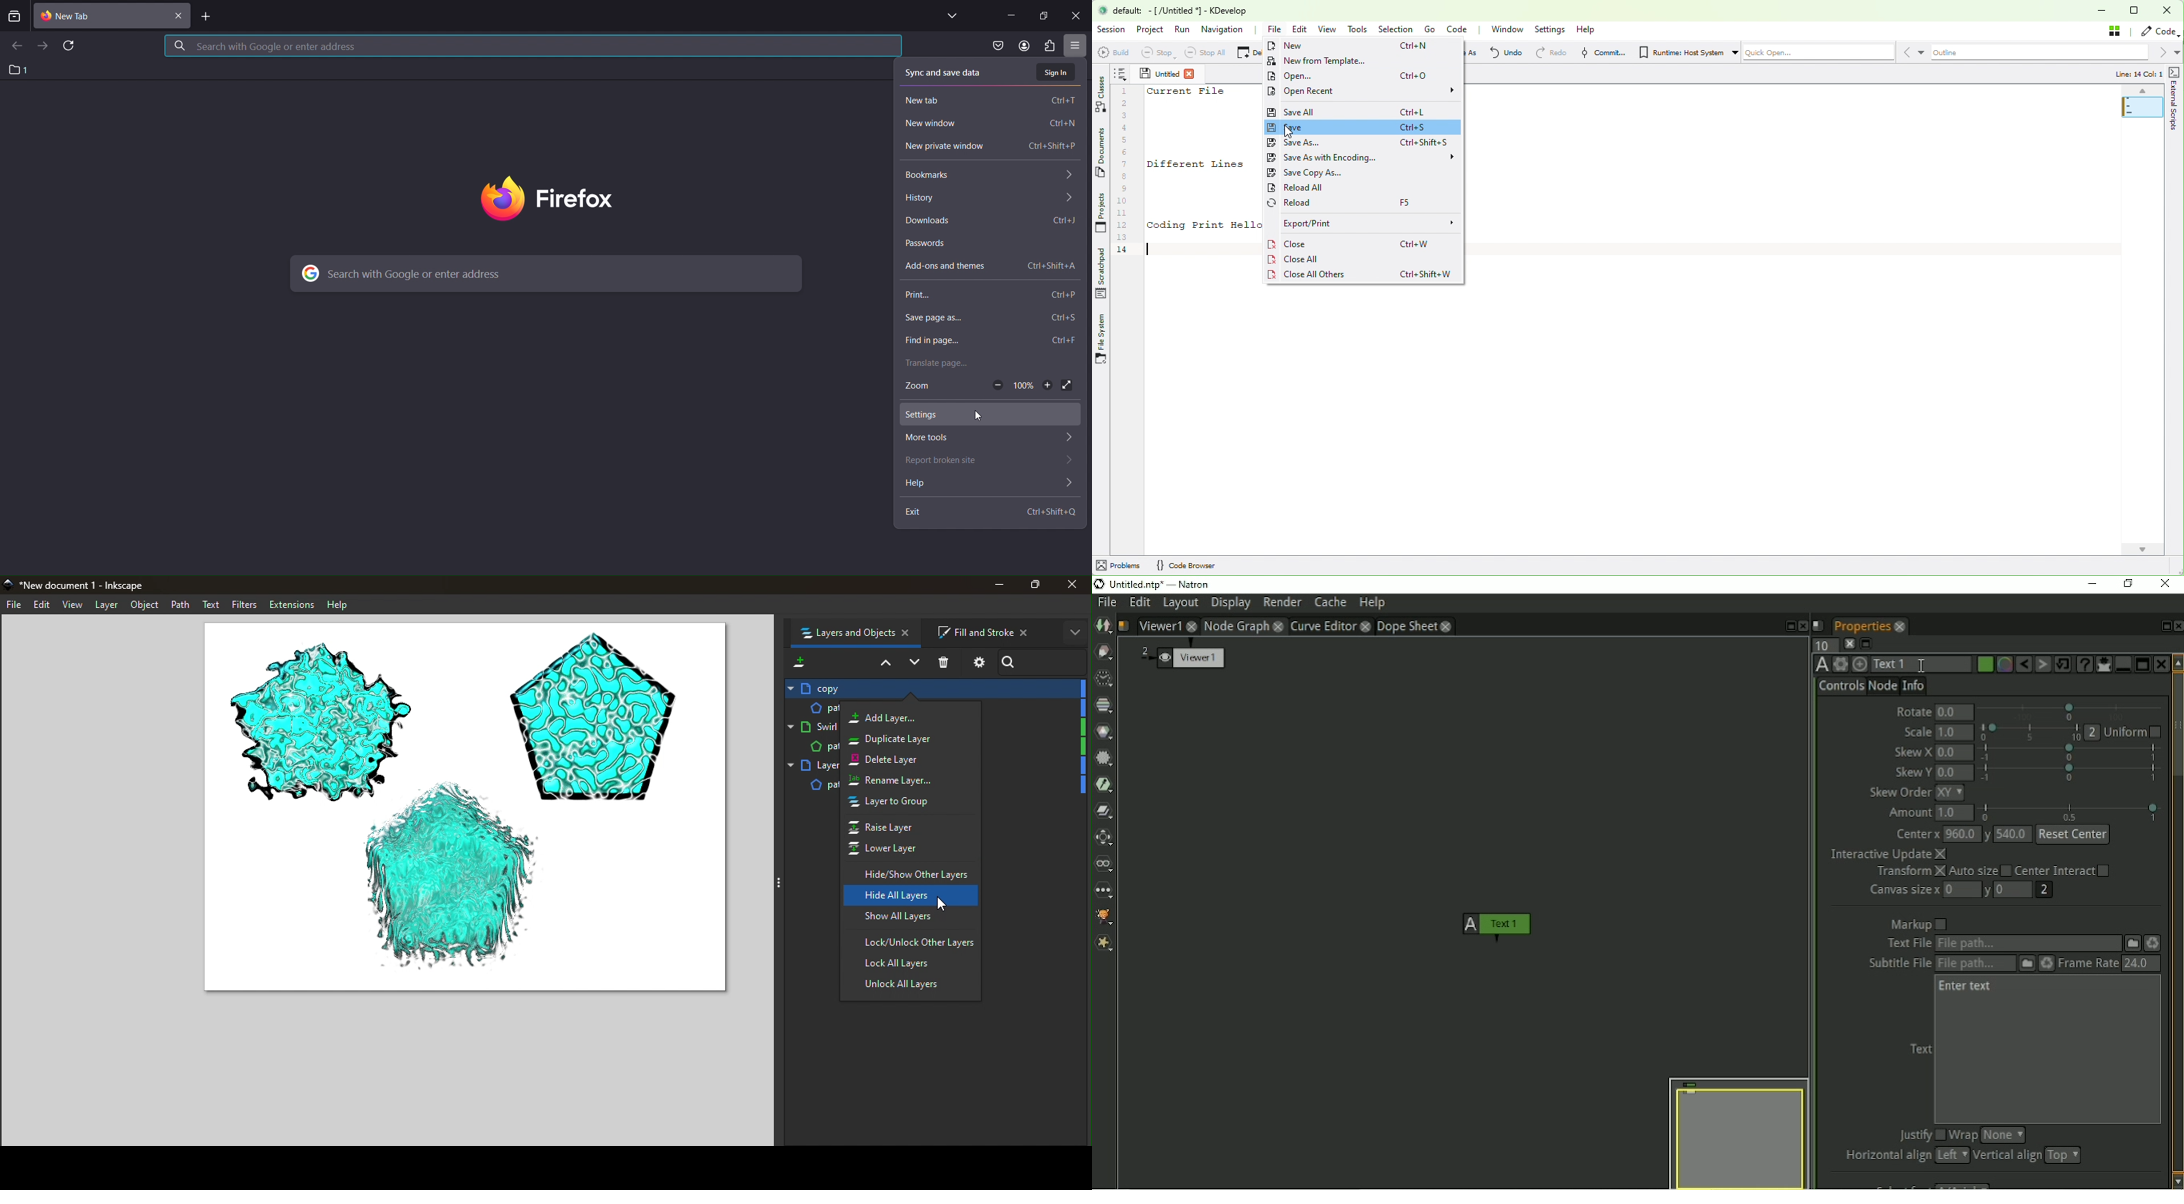 The width and height of the screenshot is (2184, 1204). I want to click on Ctri+S, so click(1413, 126).